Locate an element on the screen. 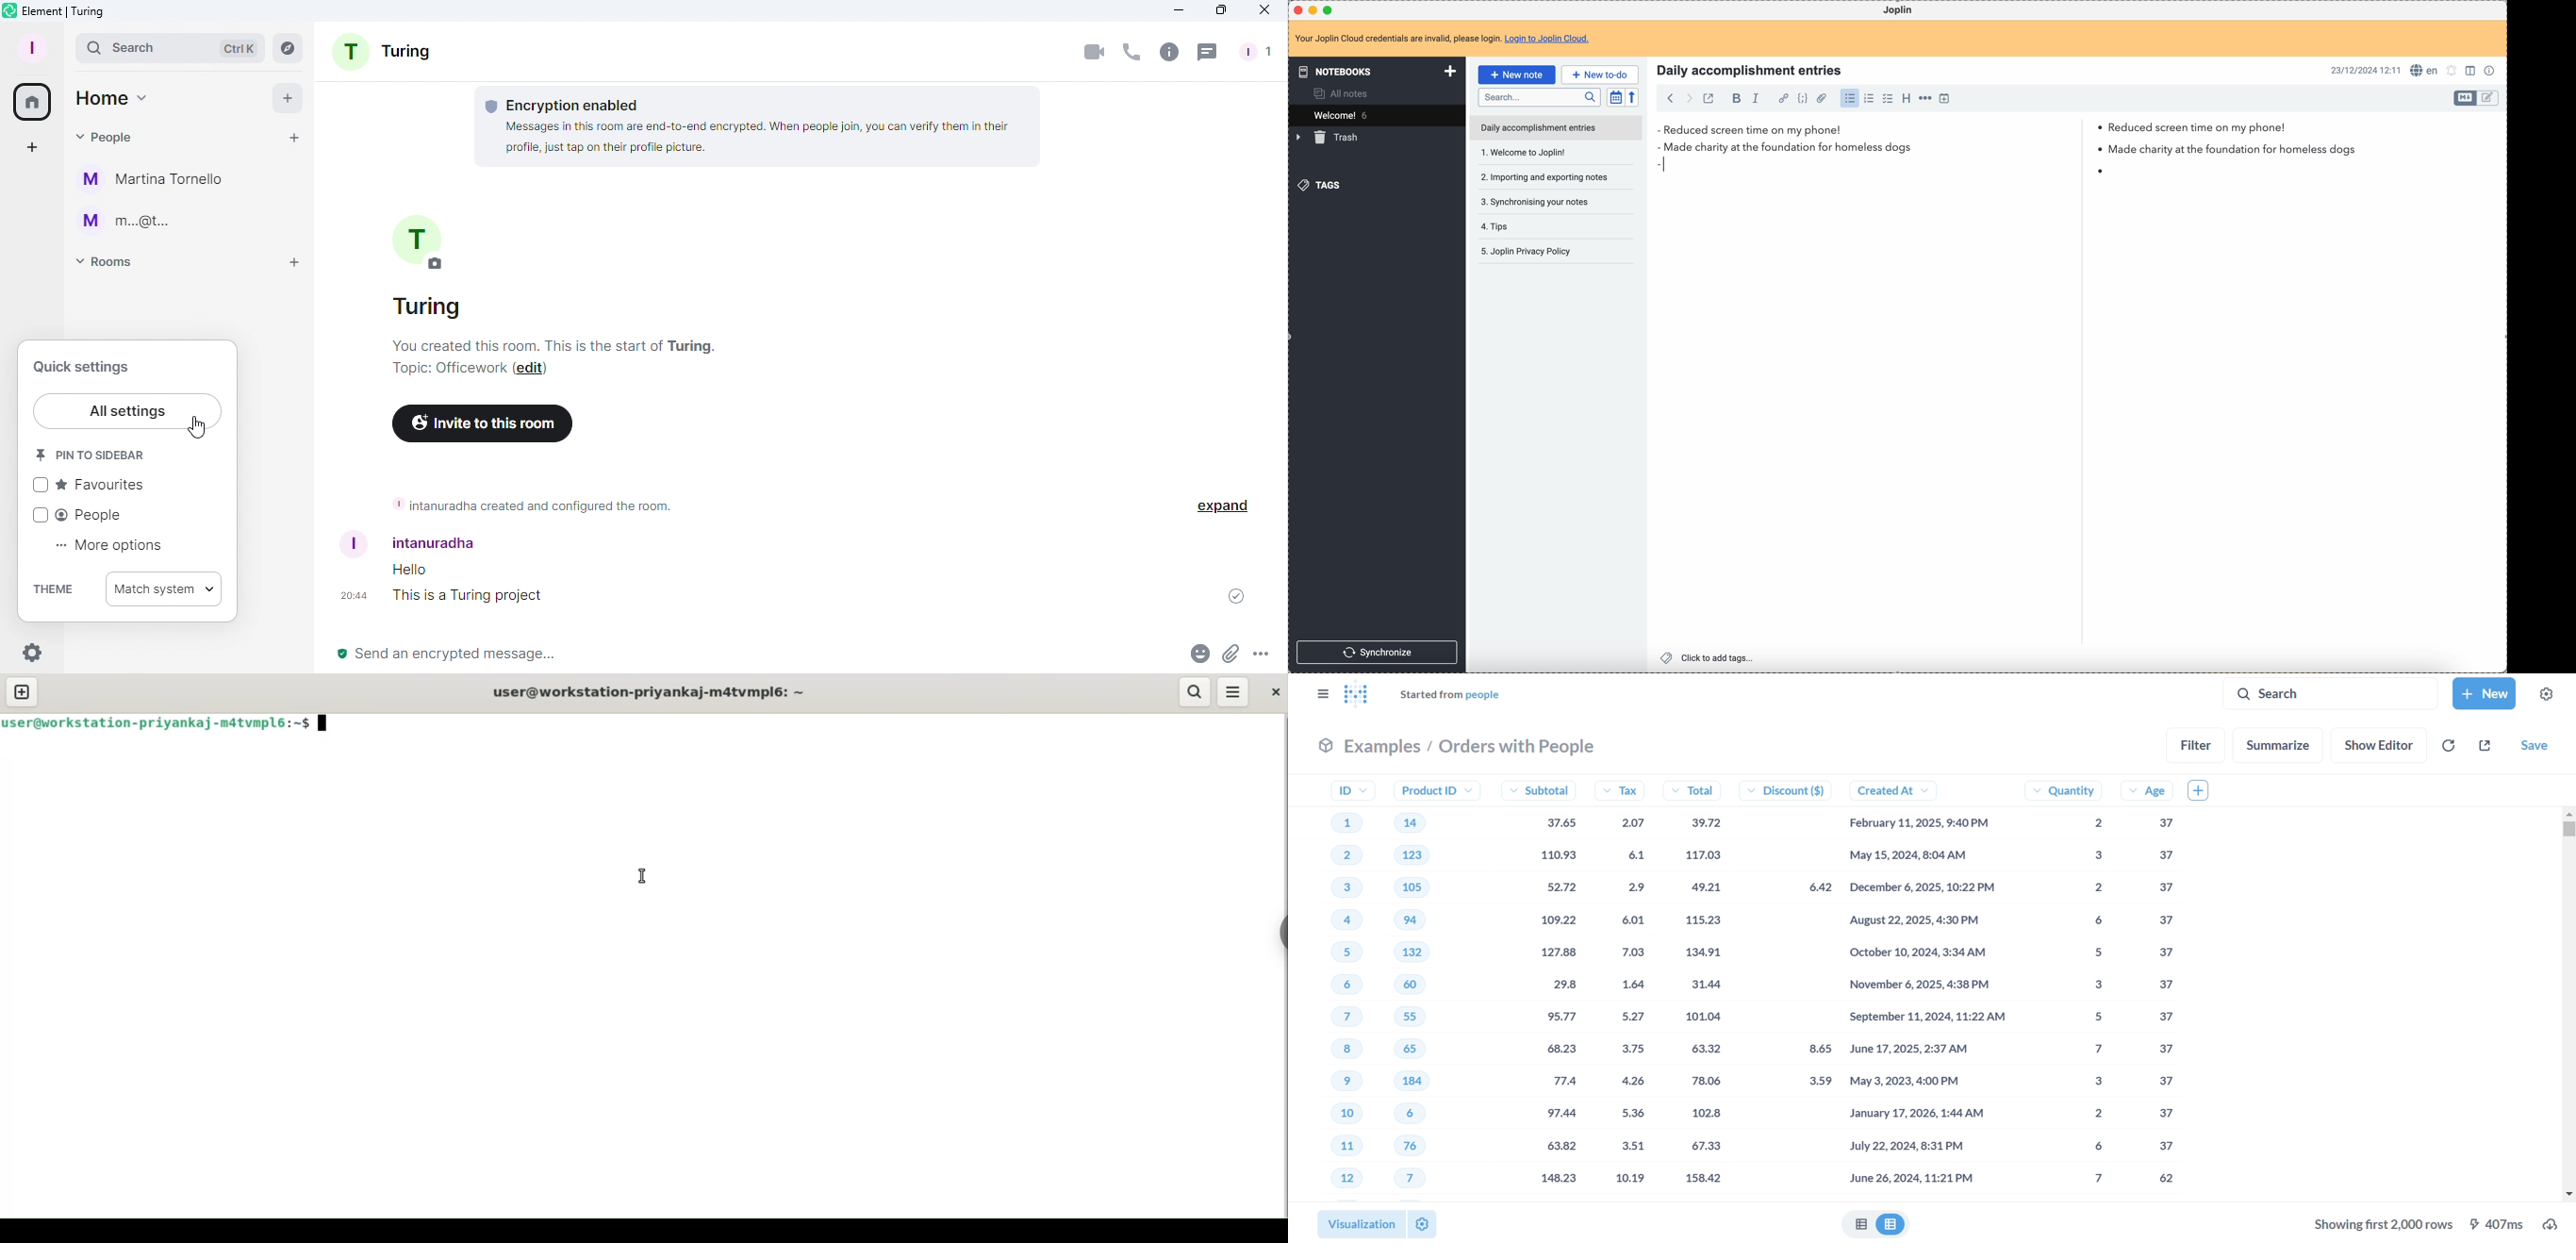 The height and width of the screenshot is (1260, 2576). set notifications is located at coordinates (2453, 71).